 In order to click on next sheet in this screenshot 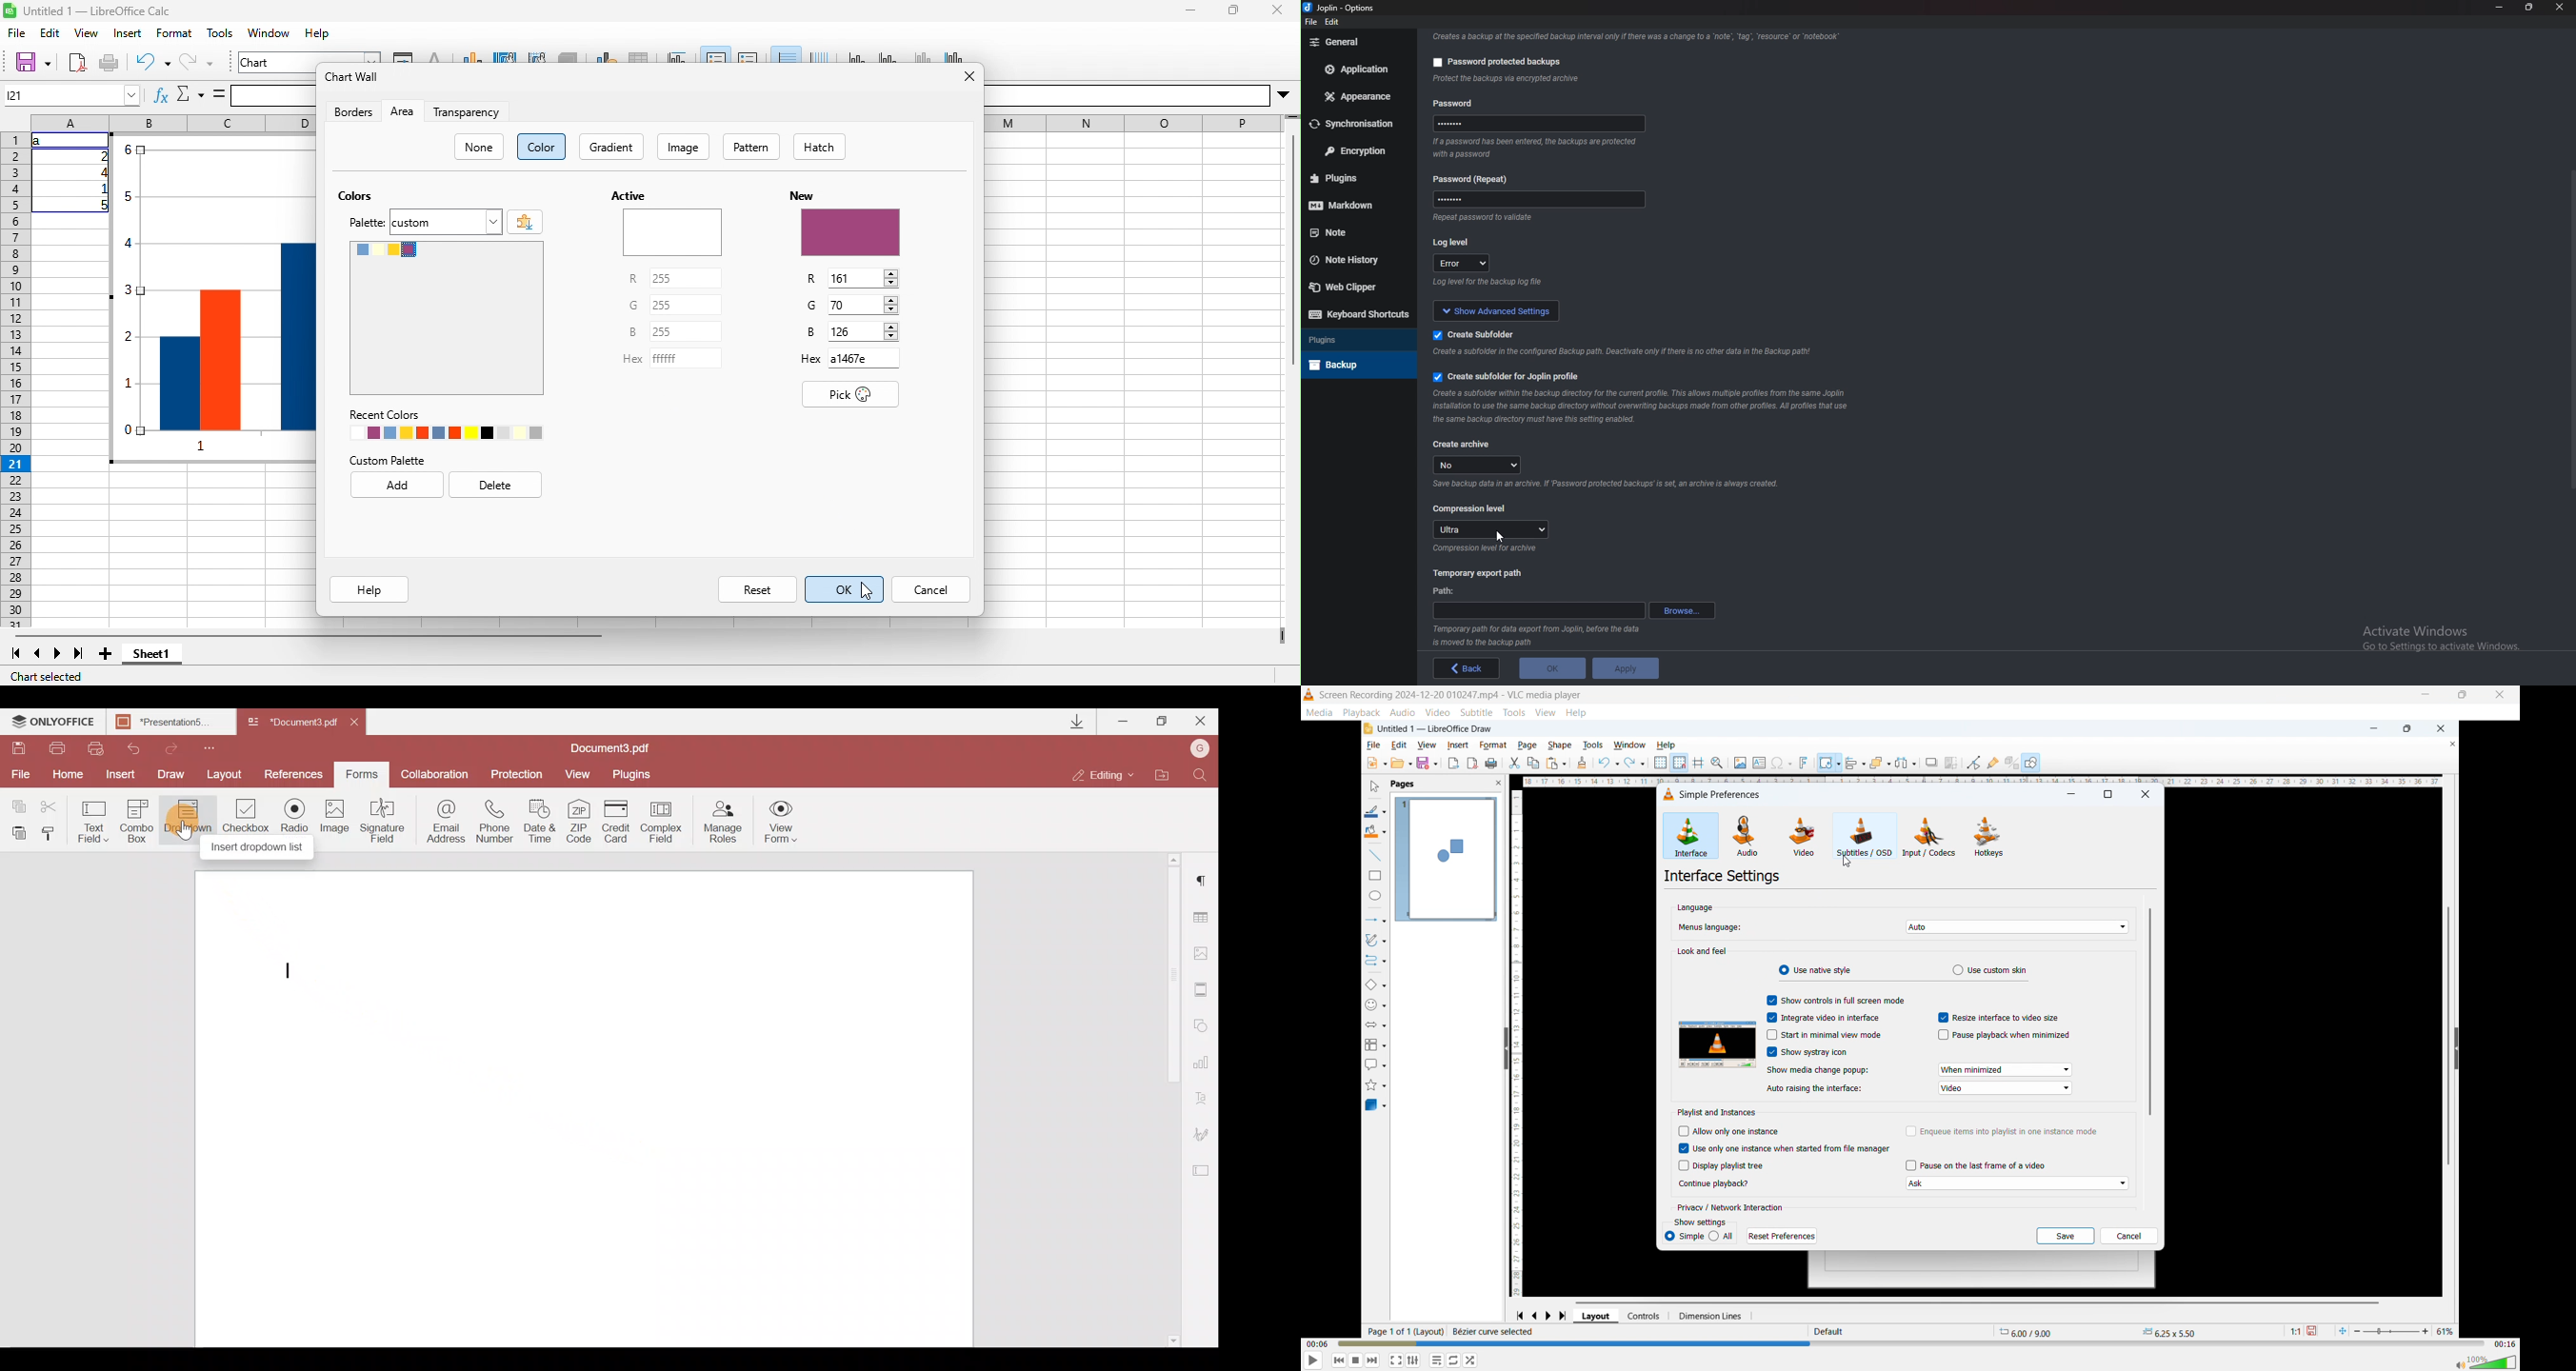, I will do `click(57, 653)`.